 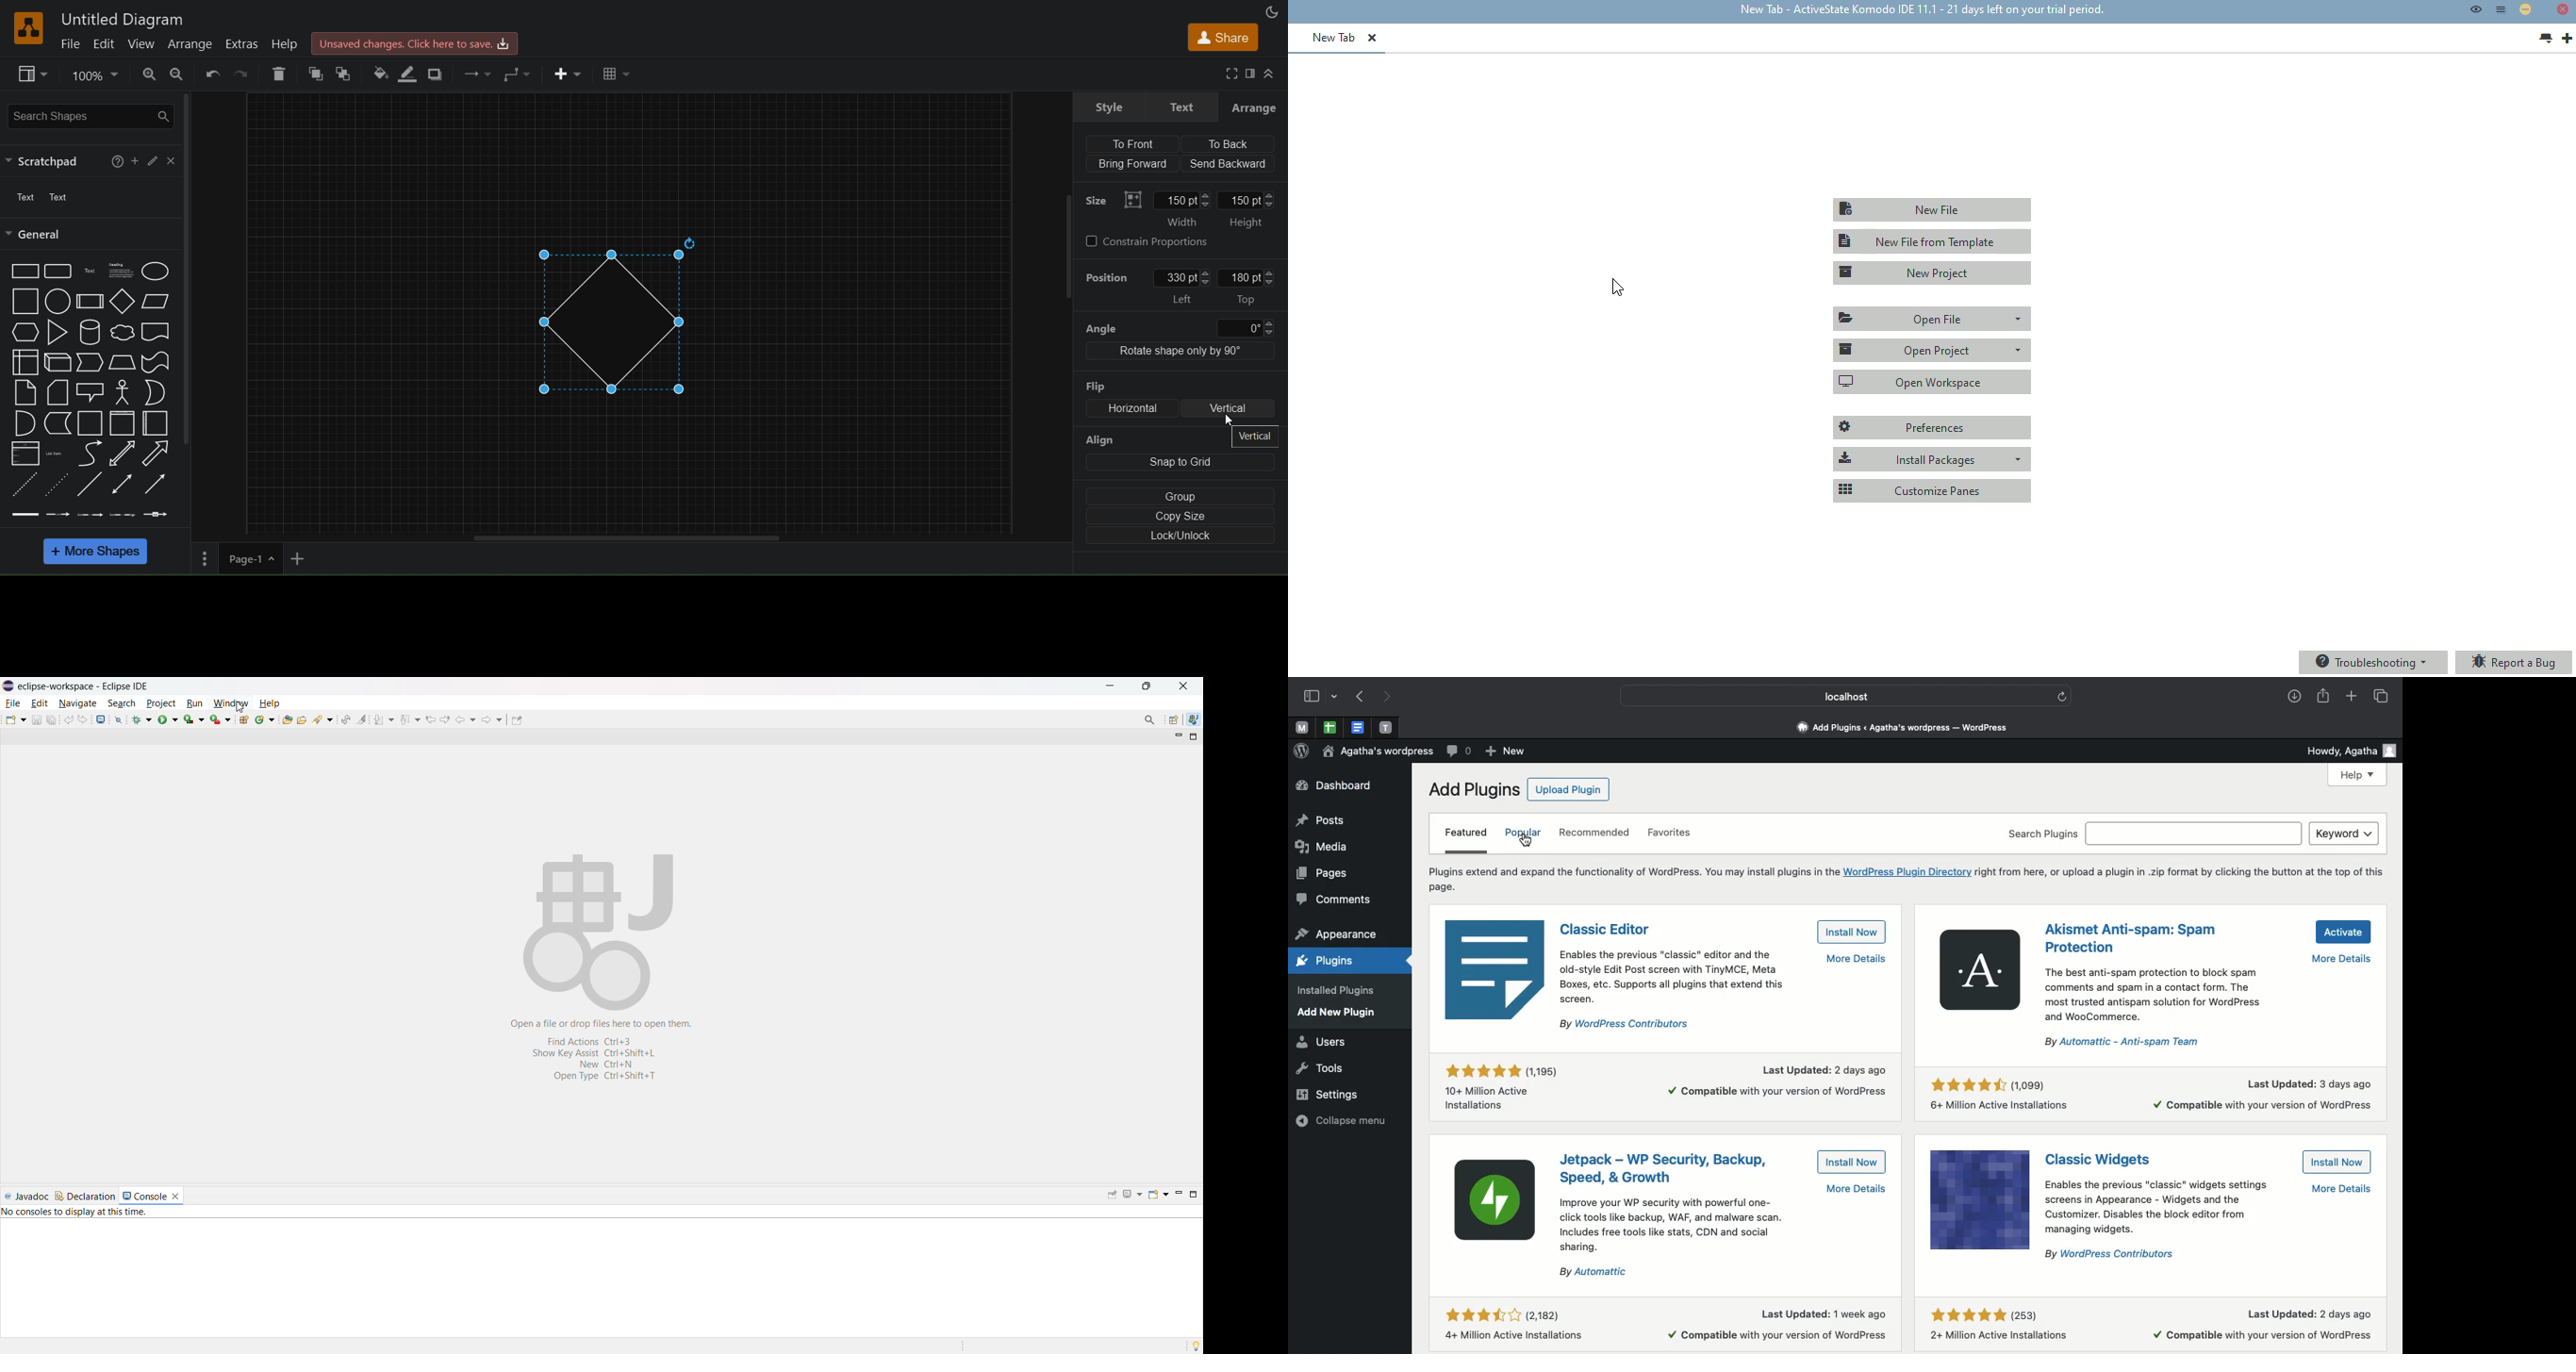 What do you see at coordinates (1857, 957) in the screenshot?
I see `More details` at bounding box center [1857, 957].